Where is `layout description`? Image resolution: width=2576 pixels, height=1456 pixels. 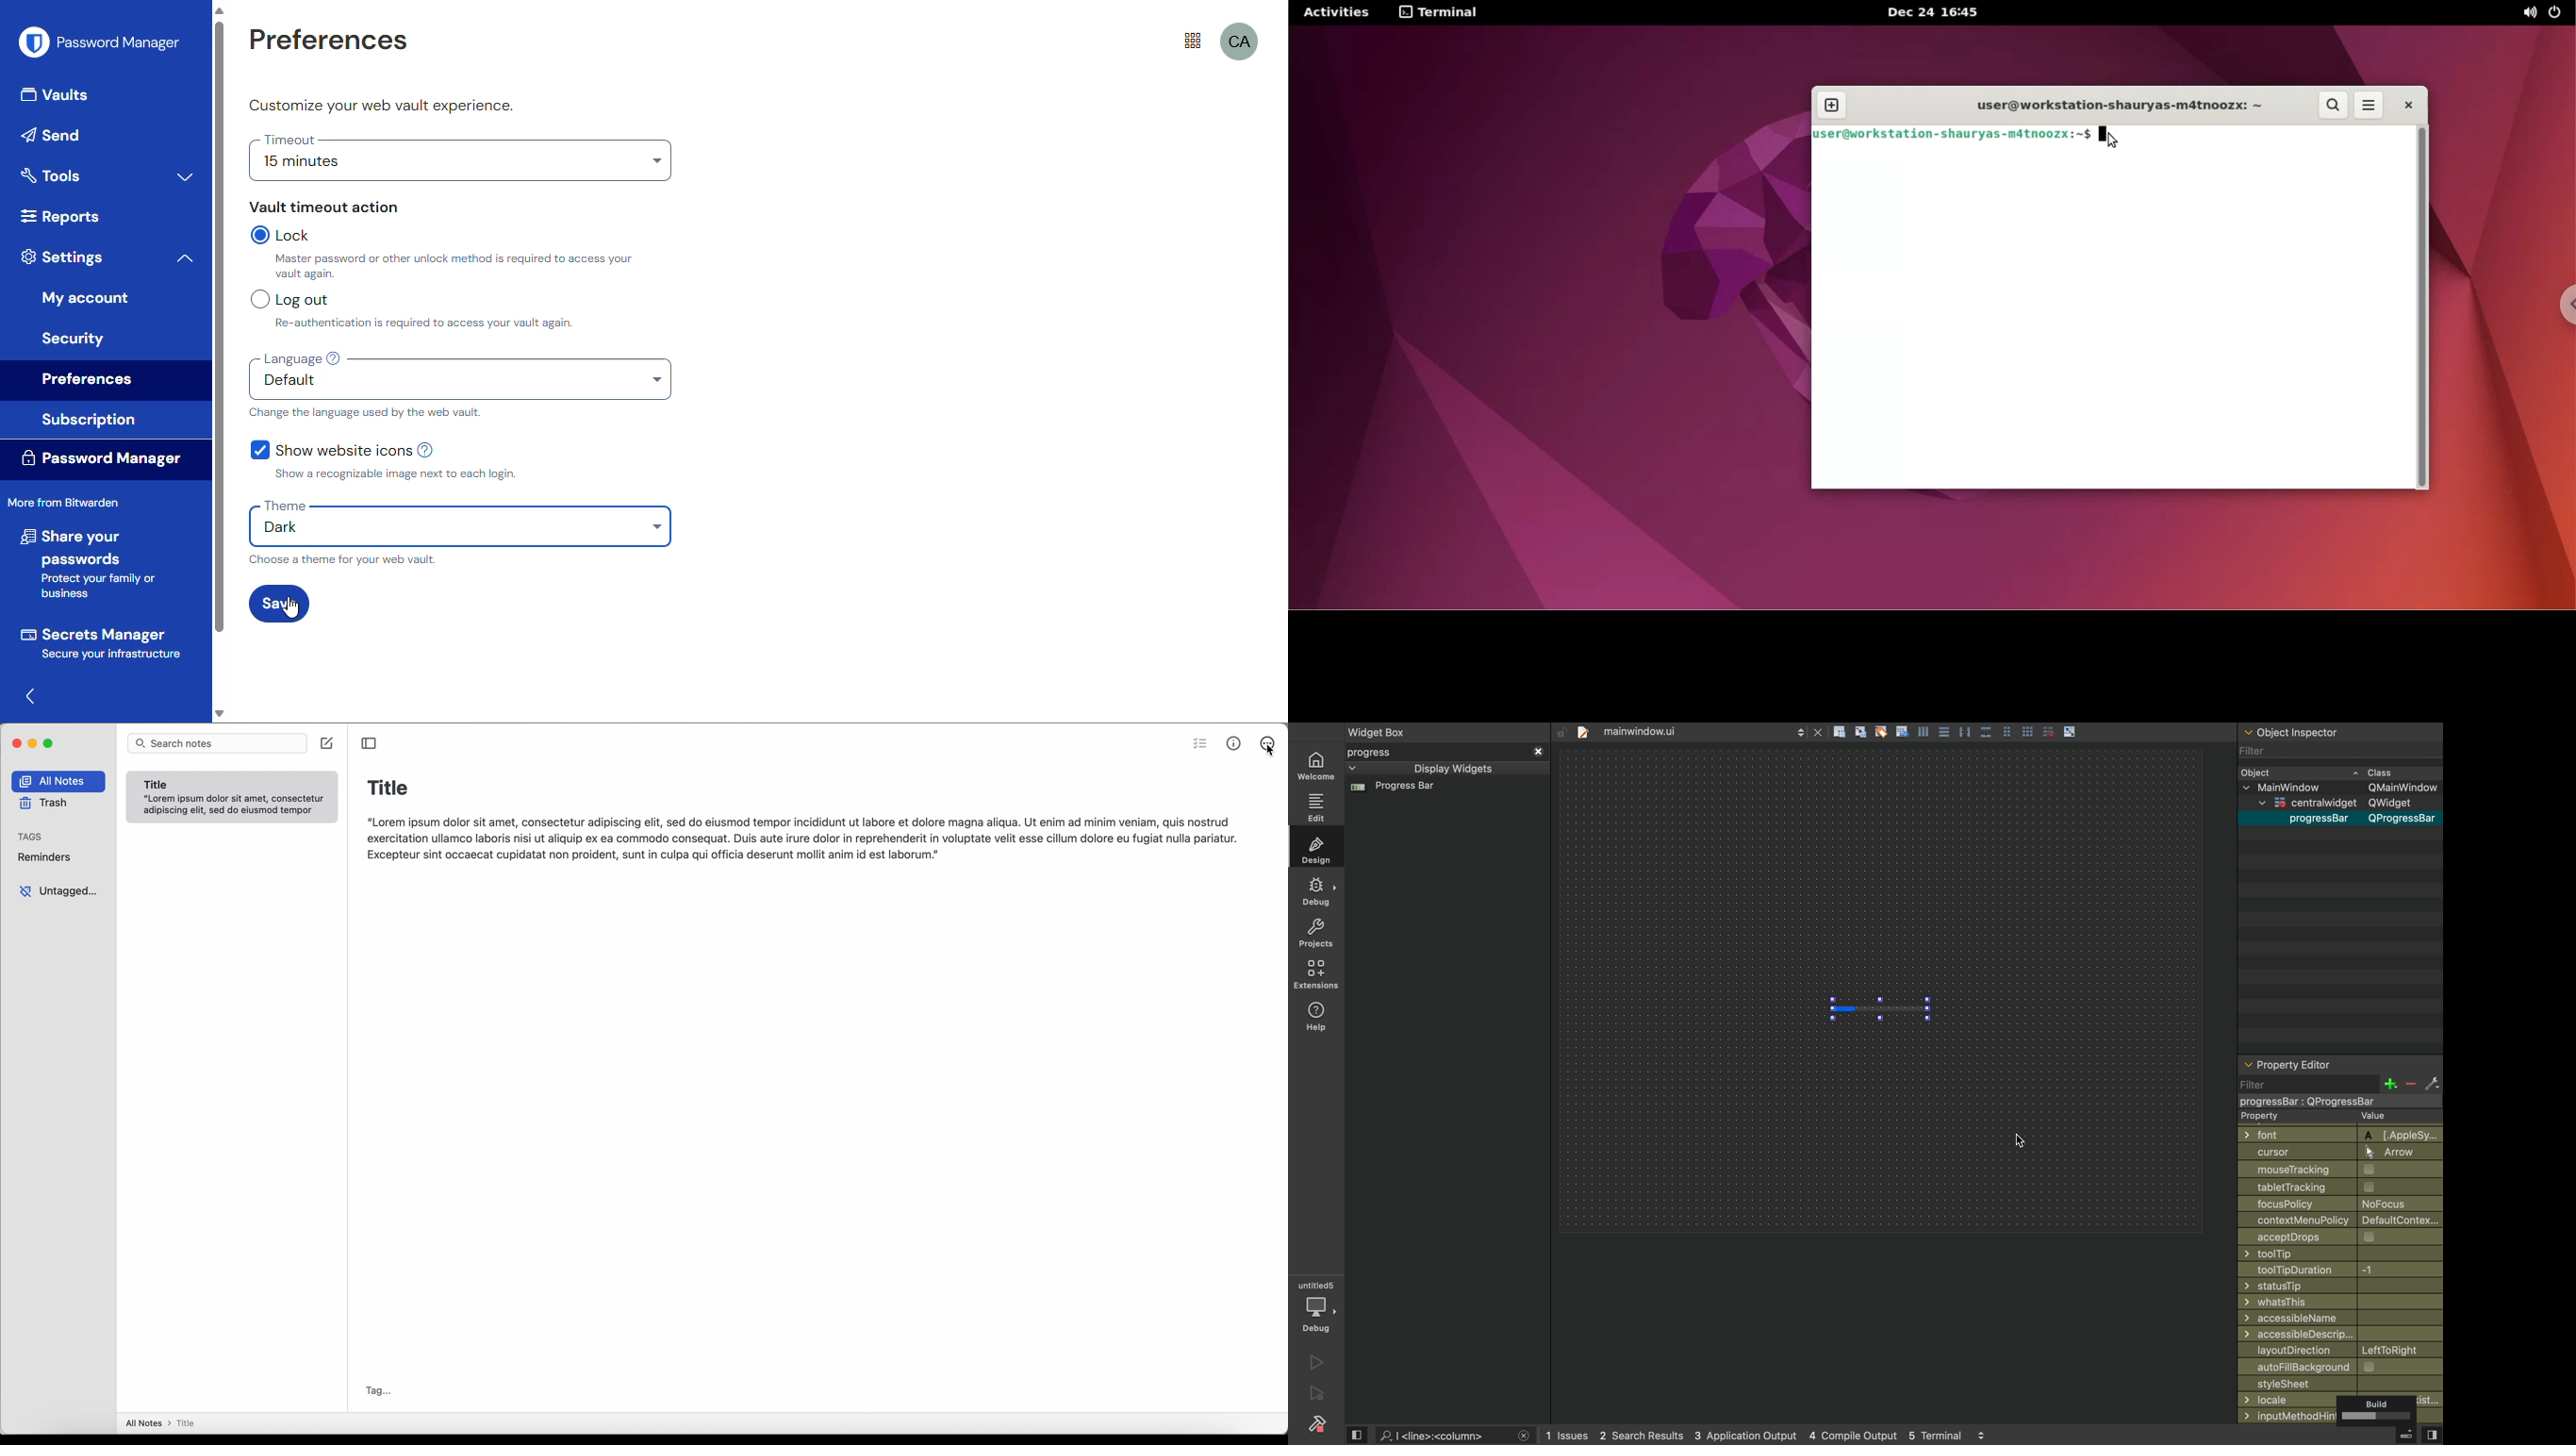
layout description is located at coordinates (2338, 1350).